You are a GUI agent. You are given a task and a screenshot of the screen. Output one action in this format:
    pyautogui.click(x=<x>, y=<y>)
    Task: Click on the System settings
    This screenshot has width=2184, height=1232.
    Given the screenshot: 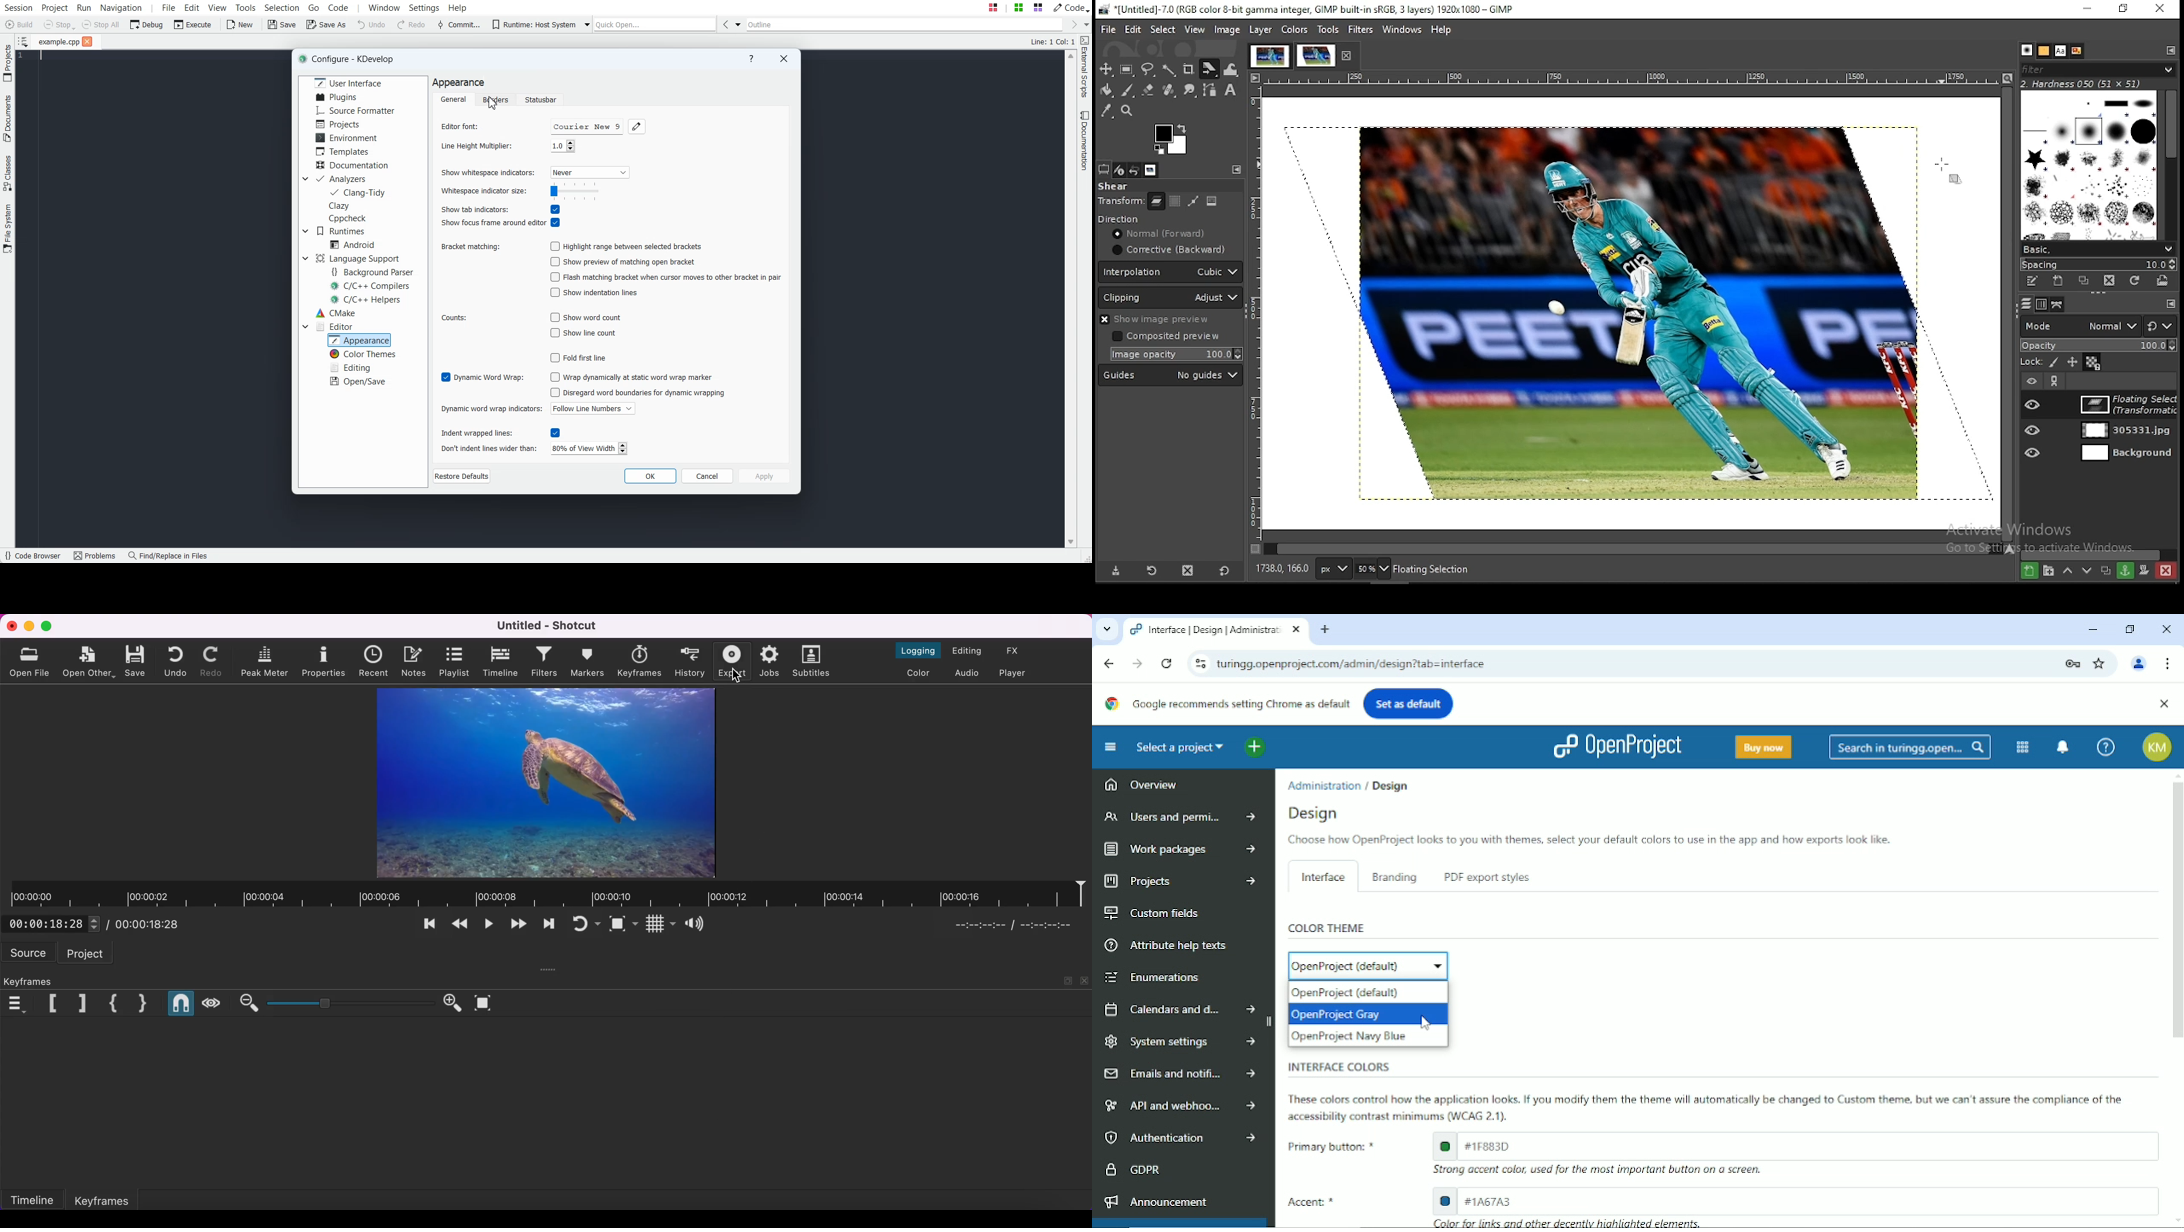 What is the action you would take?
    pyautogui.click(x=1179, y=1041)
    